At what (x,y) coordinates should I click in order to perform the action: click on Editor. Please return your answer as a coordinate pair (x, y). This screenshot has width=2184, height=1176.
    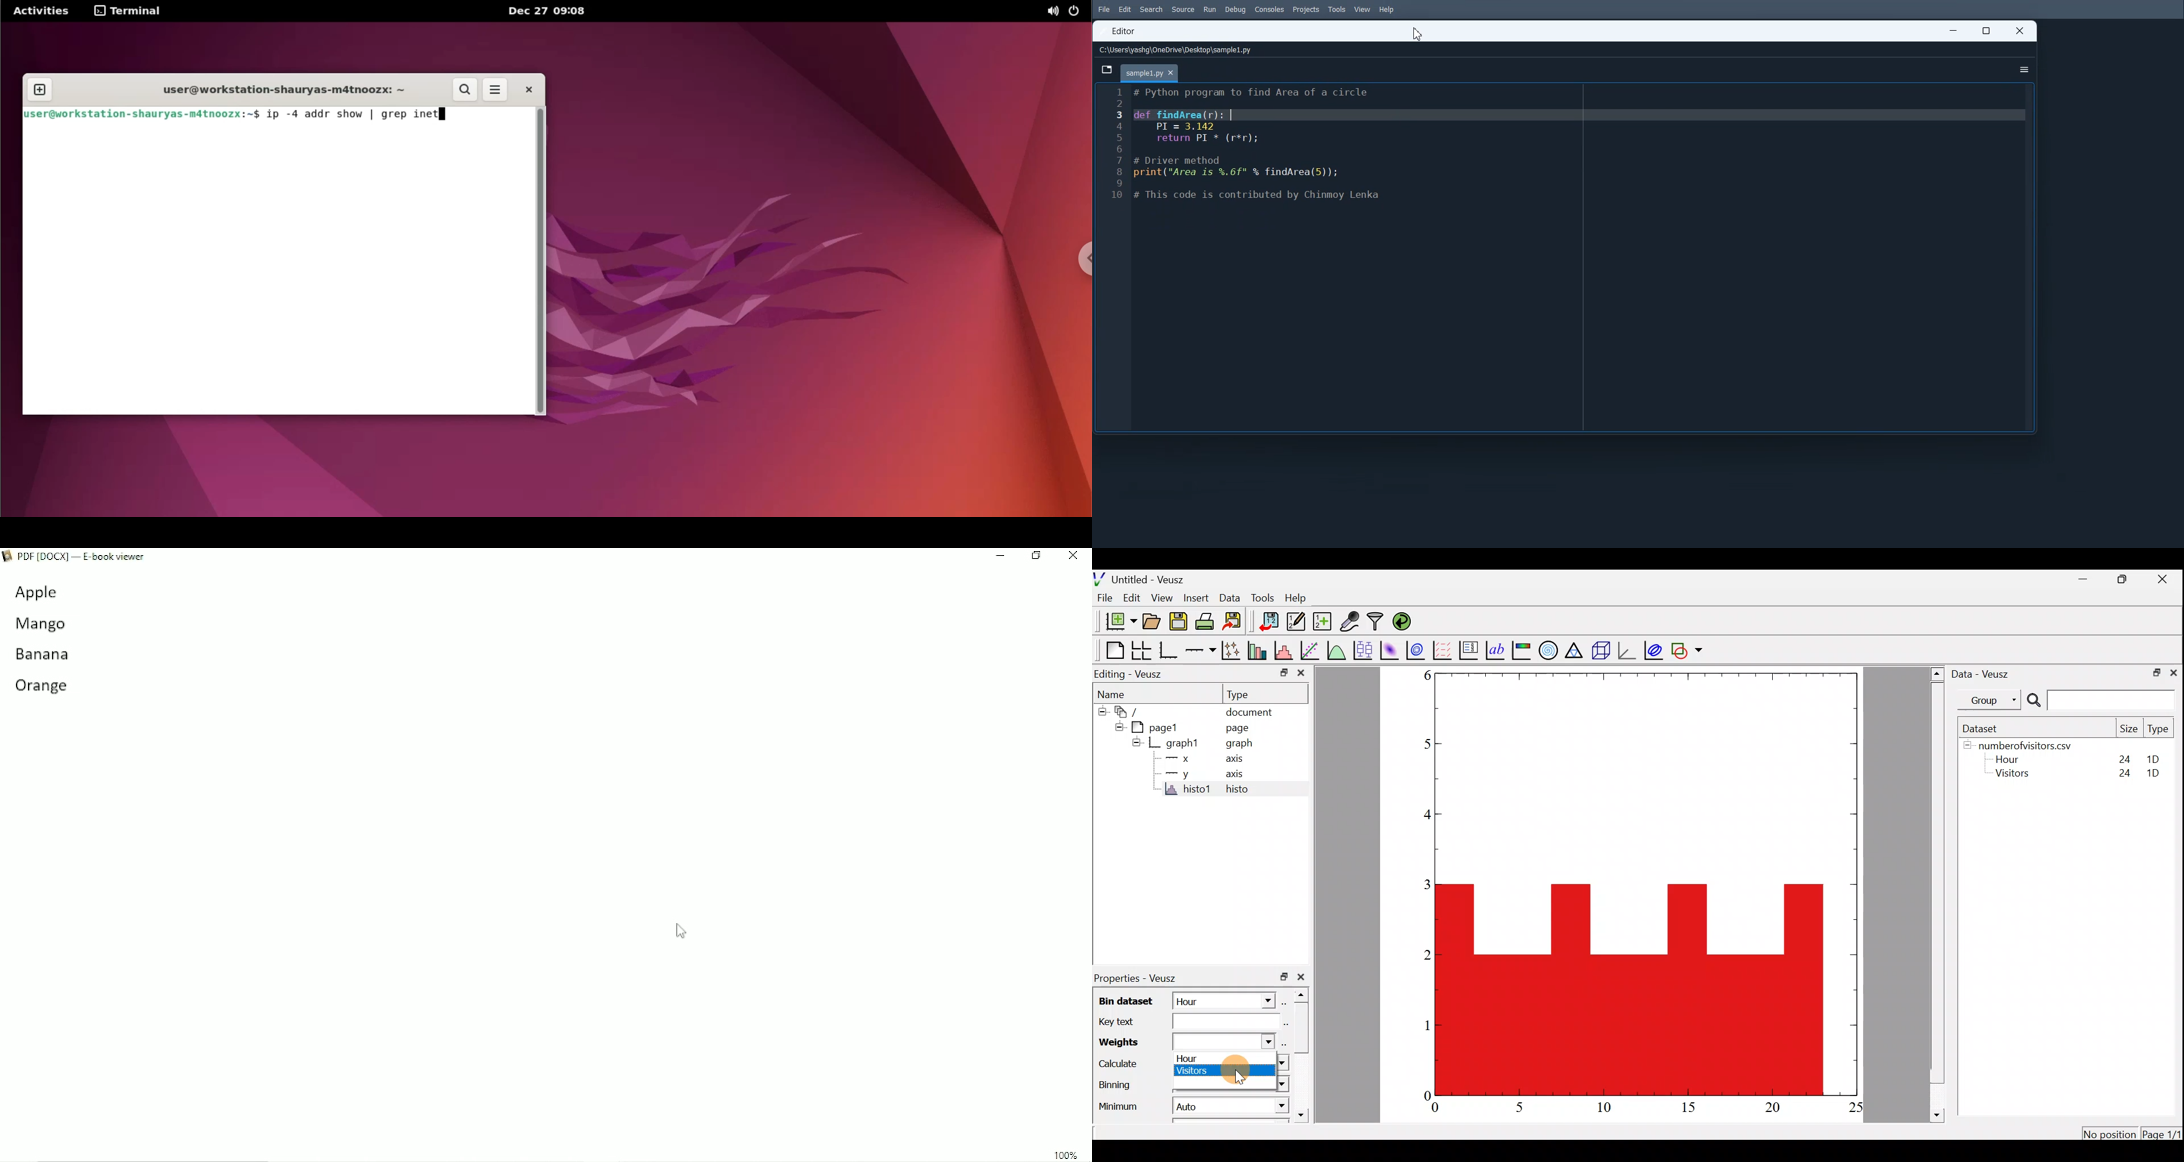
    Looking at the image, I should click on (1126, 31).